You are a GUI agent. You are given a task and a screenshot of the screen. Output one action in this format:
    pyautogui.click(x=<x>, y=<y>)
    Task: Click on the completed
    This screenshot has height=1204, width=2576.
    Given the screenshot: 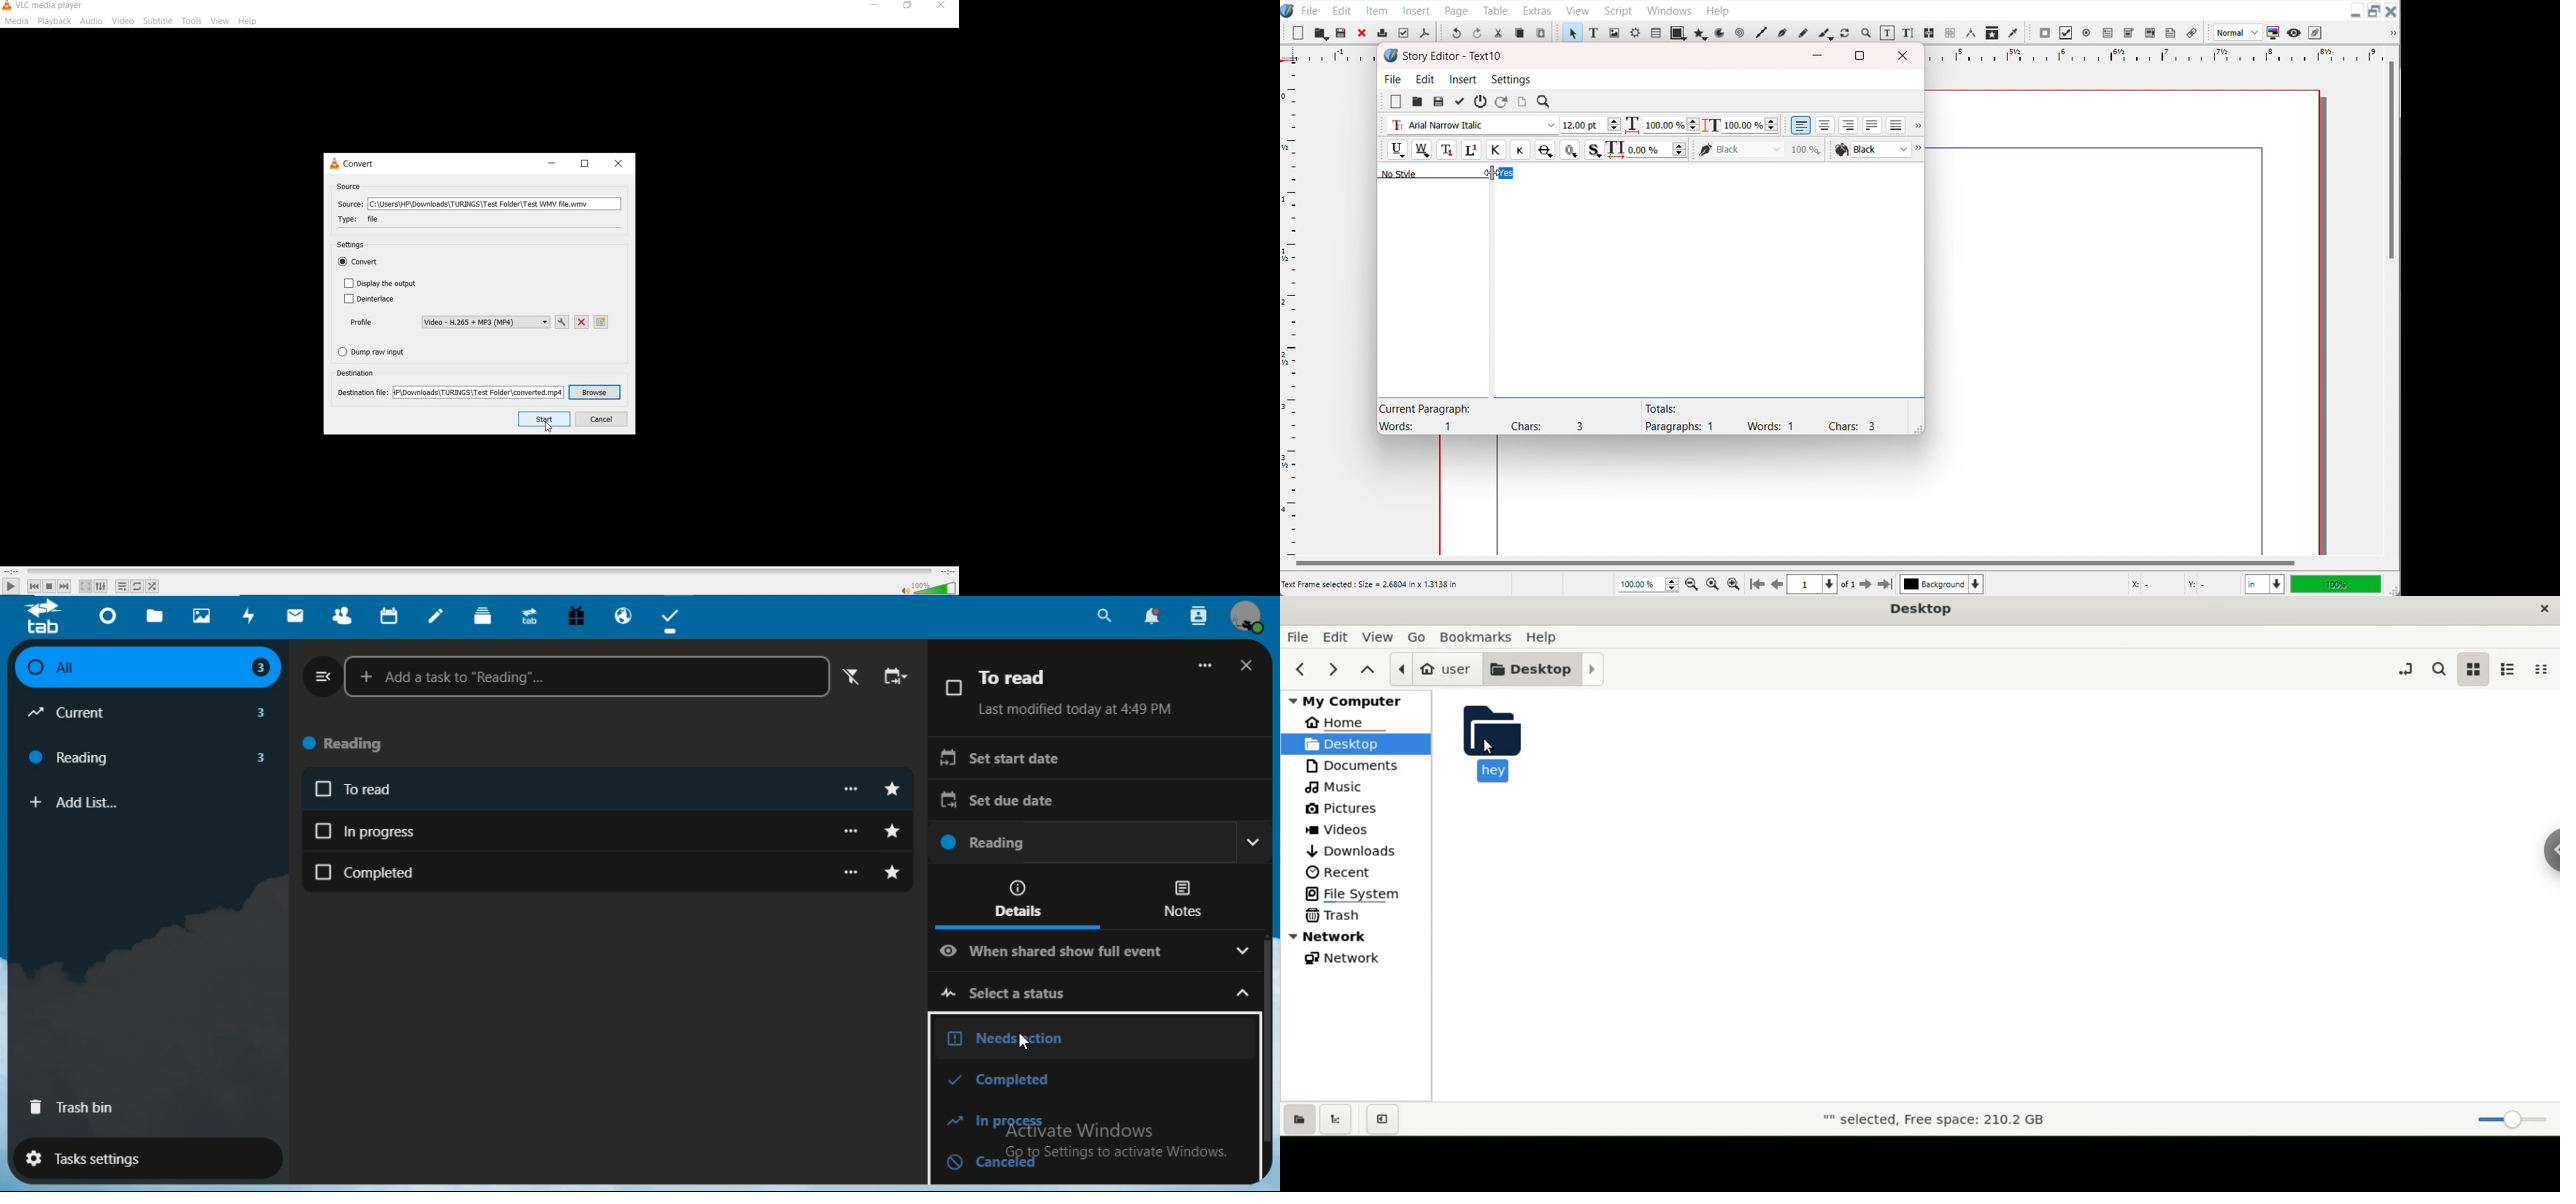 What is the action you would take?
    pyautogui.click(x=586, y=871)
    